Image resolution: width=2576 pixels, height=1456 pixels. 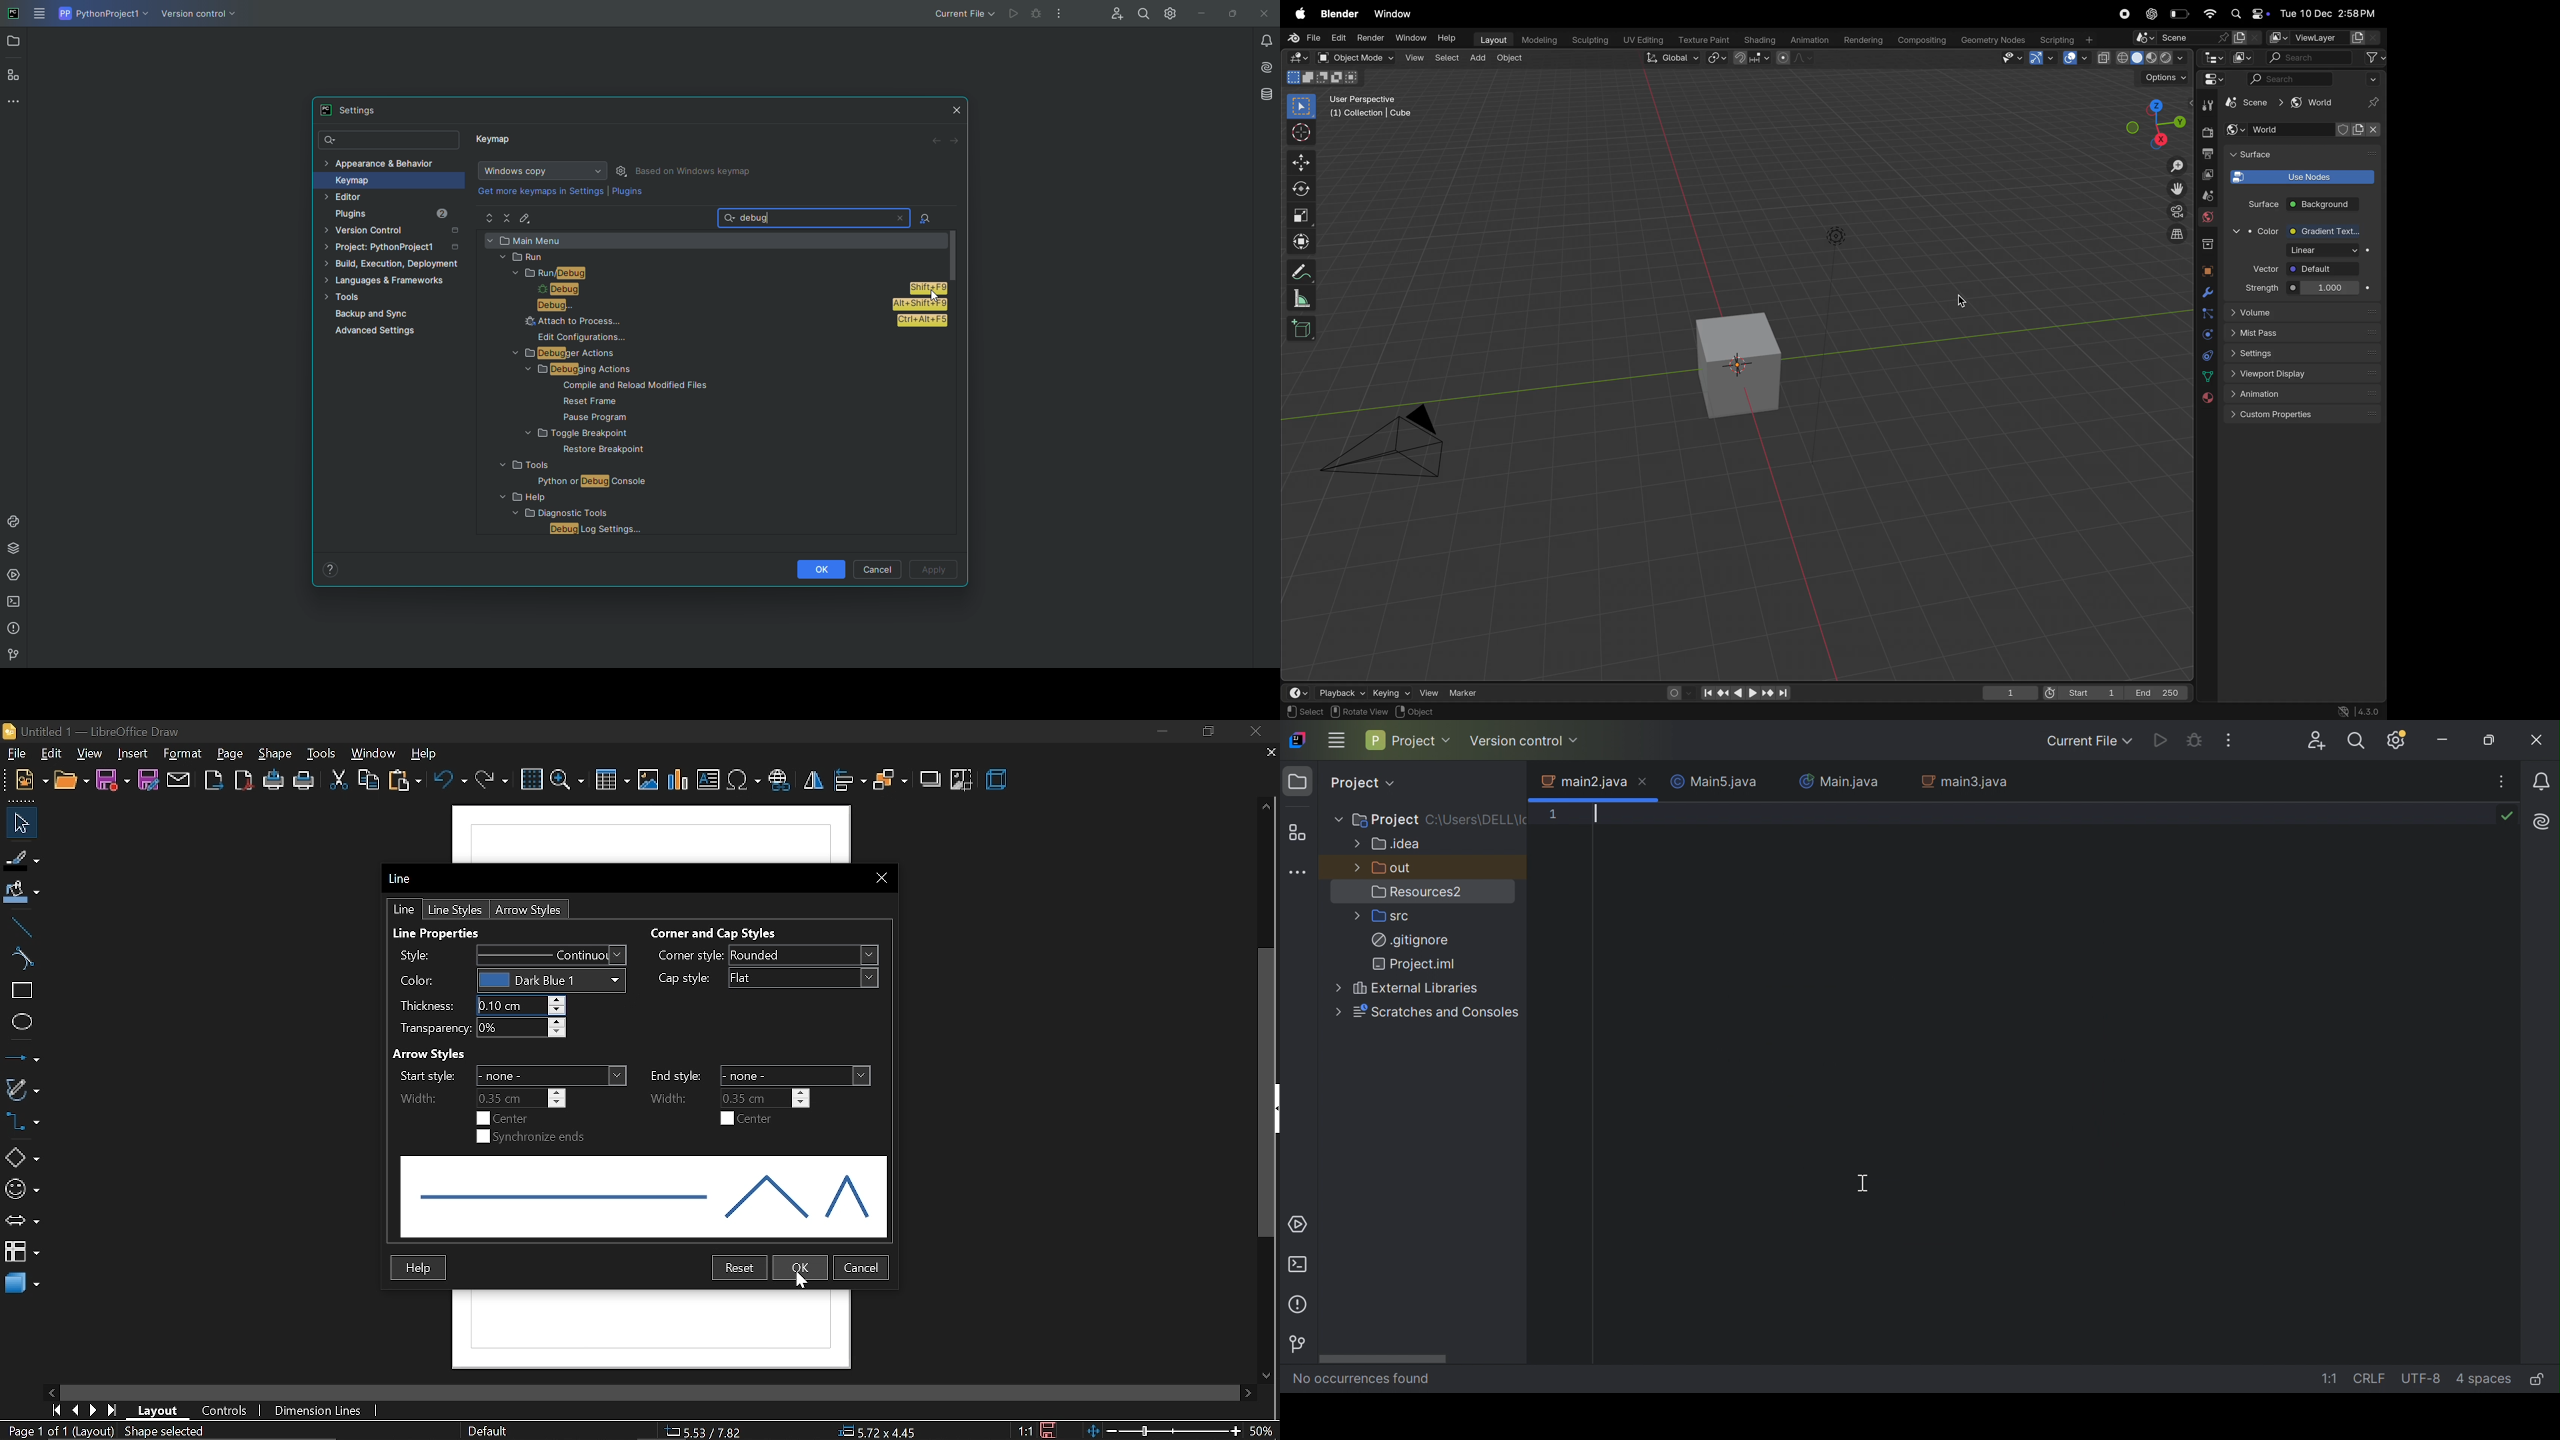 What do you see at coordinates (879, 569) in the screenshot?
I see `Cancel` at bounding box center [879, 569].